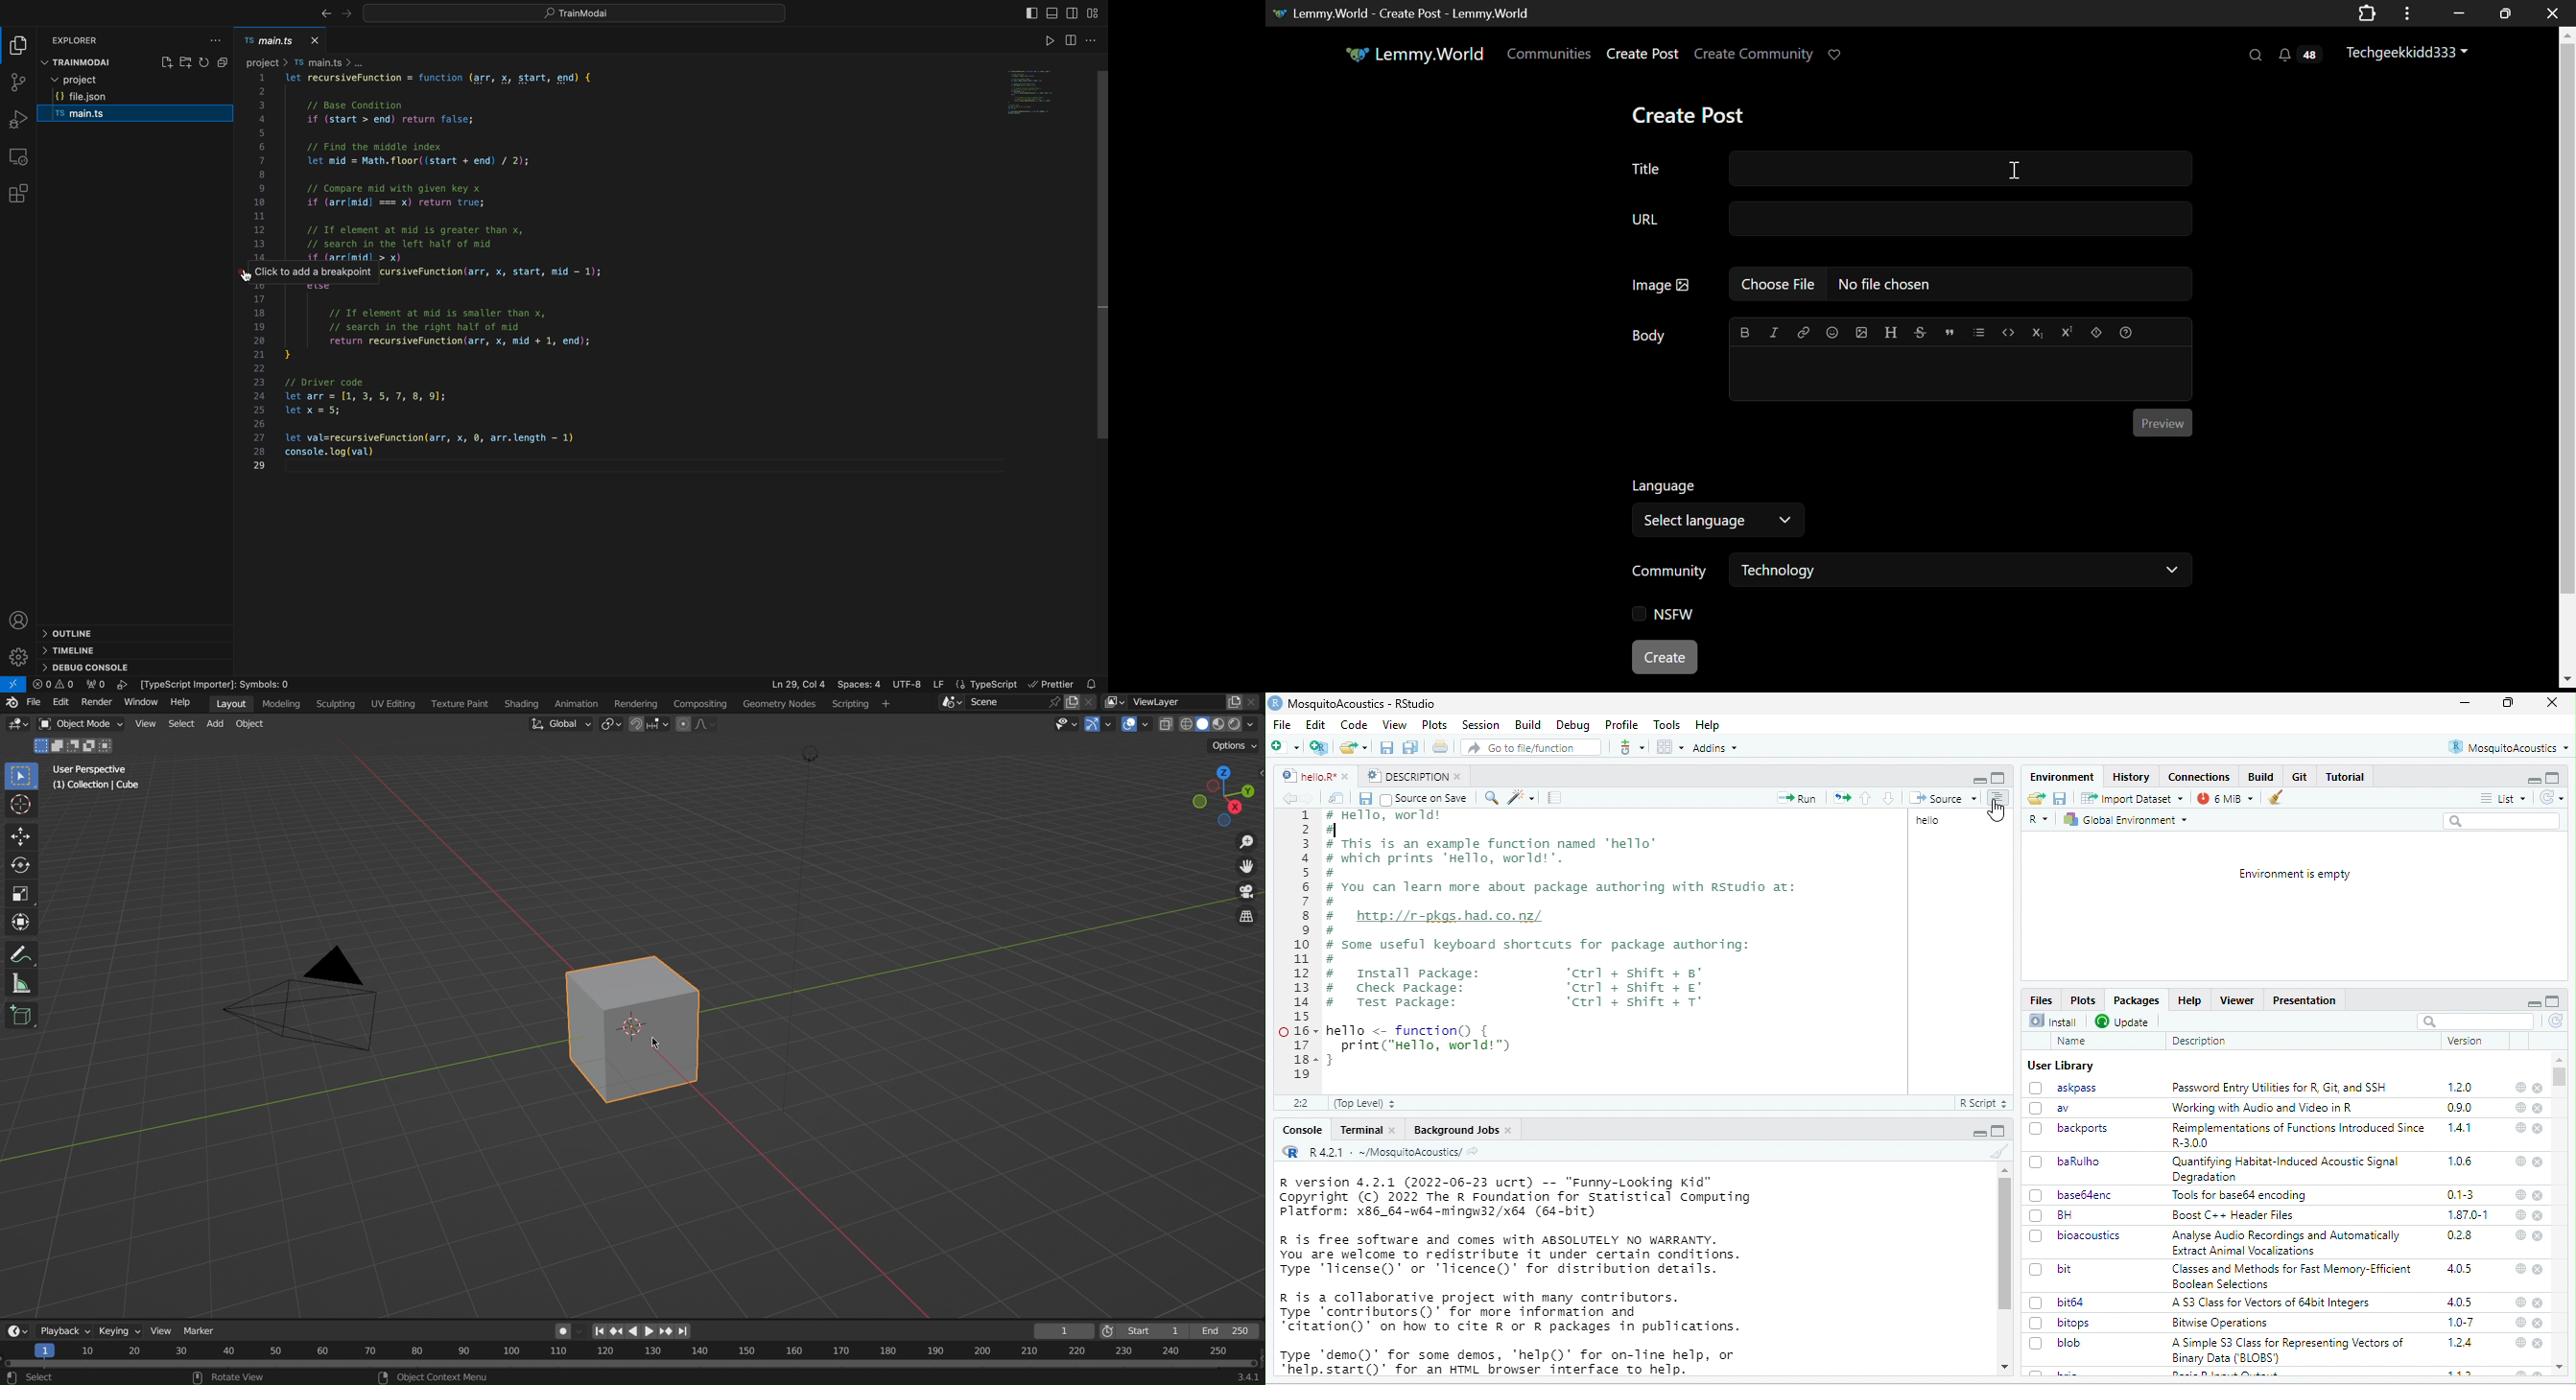 The width and height of the screenshot is (2576, 1400). What do you see at coordinates (2504, 797) in the screenshot?
I see `List` at bounding box center [2504, 797].